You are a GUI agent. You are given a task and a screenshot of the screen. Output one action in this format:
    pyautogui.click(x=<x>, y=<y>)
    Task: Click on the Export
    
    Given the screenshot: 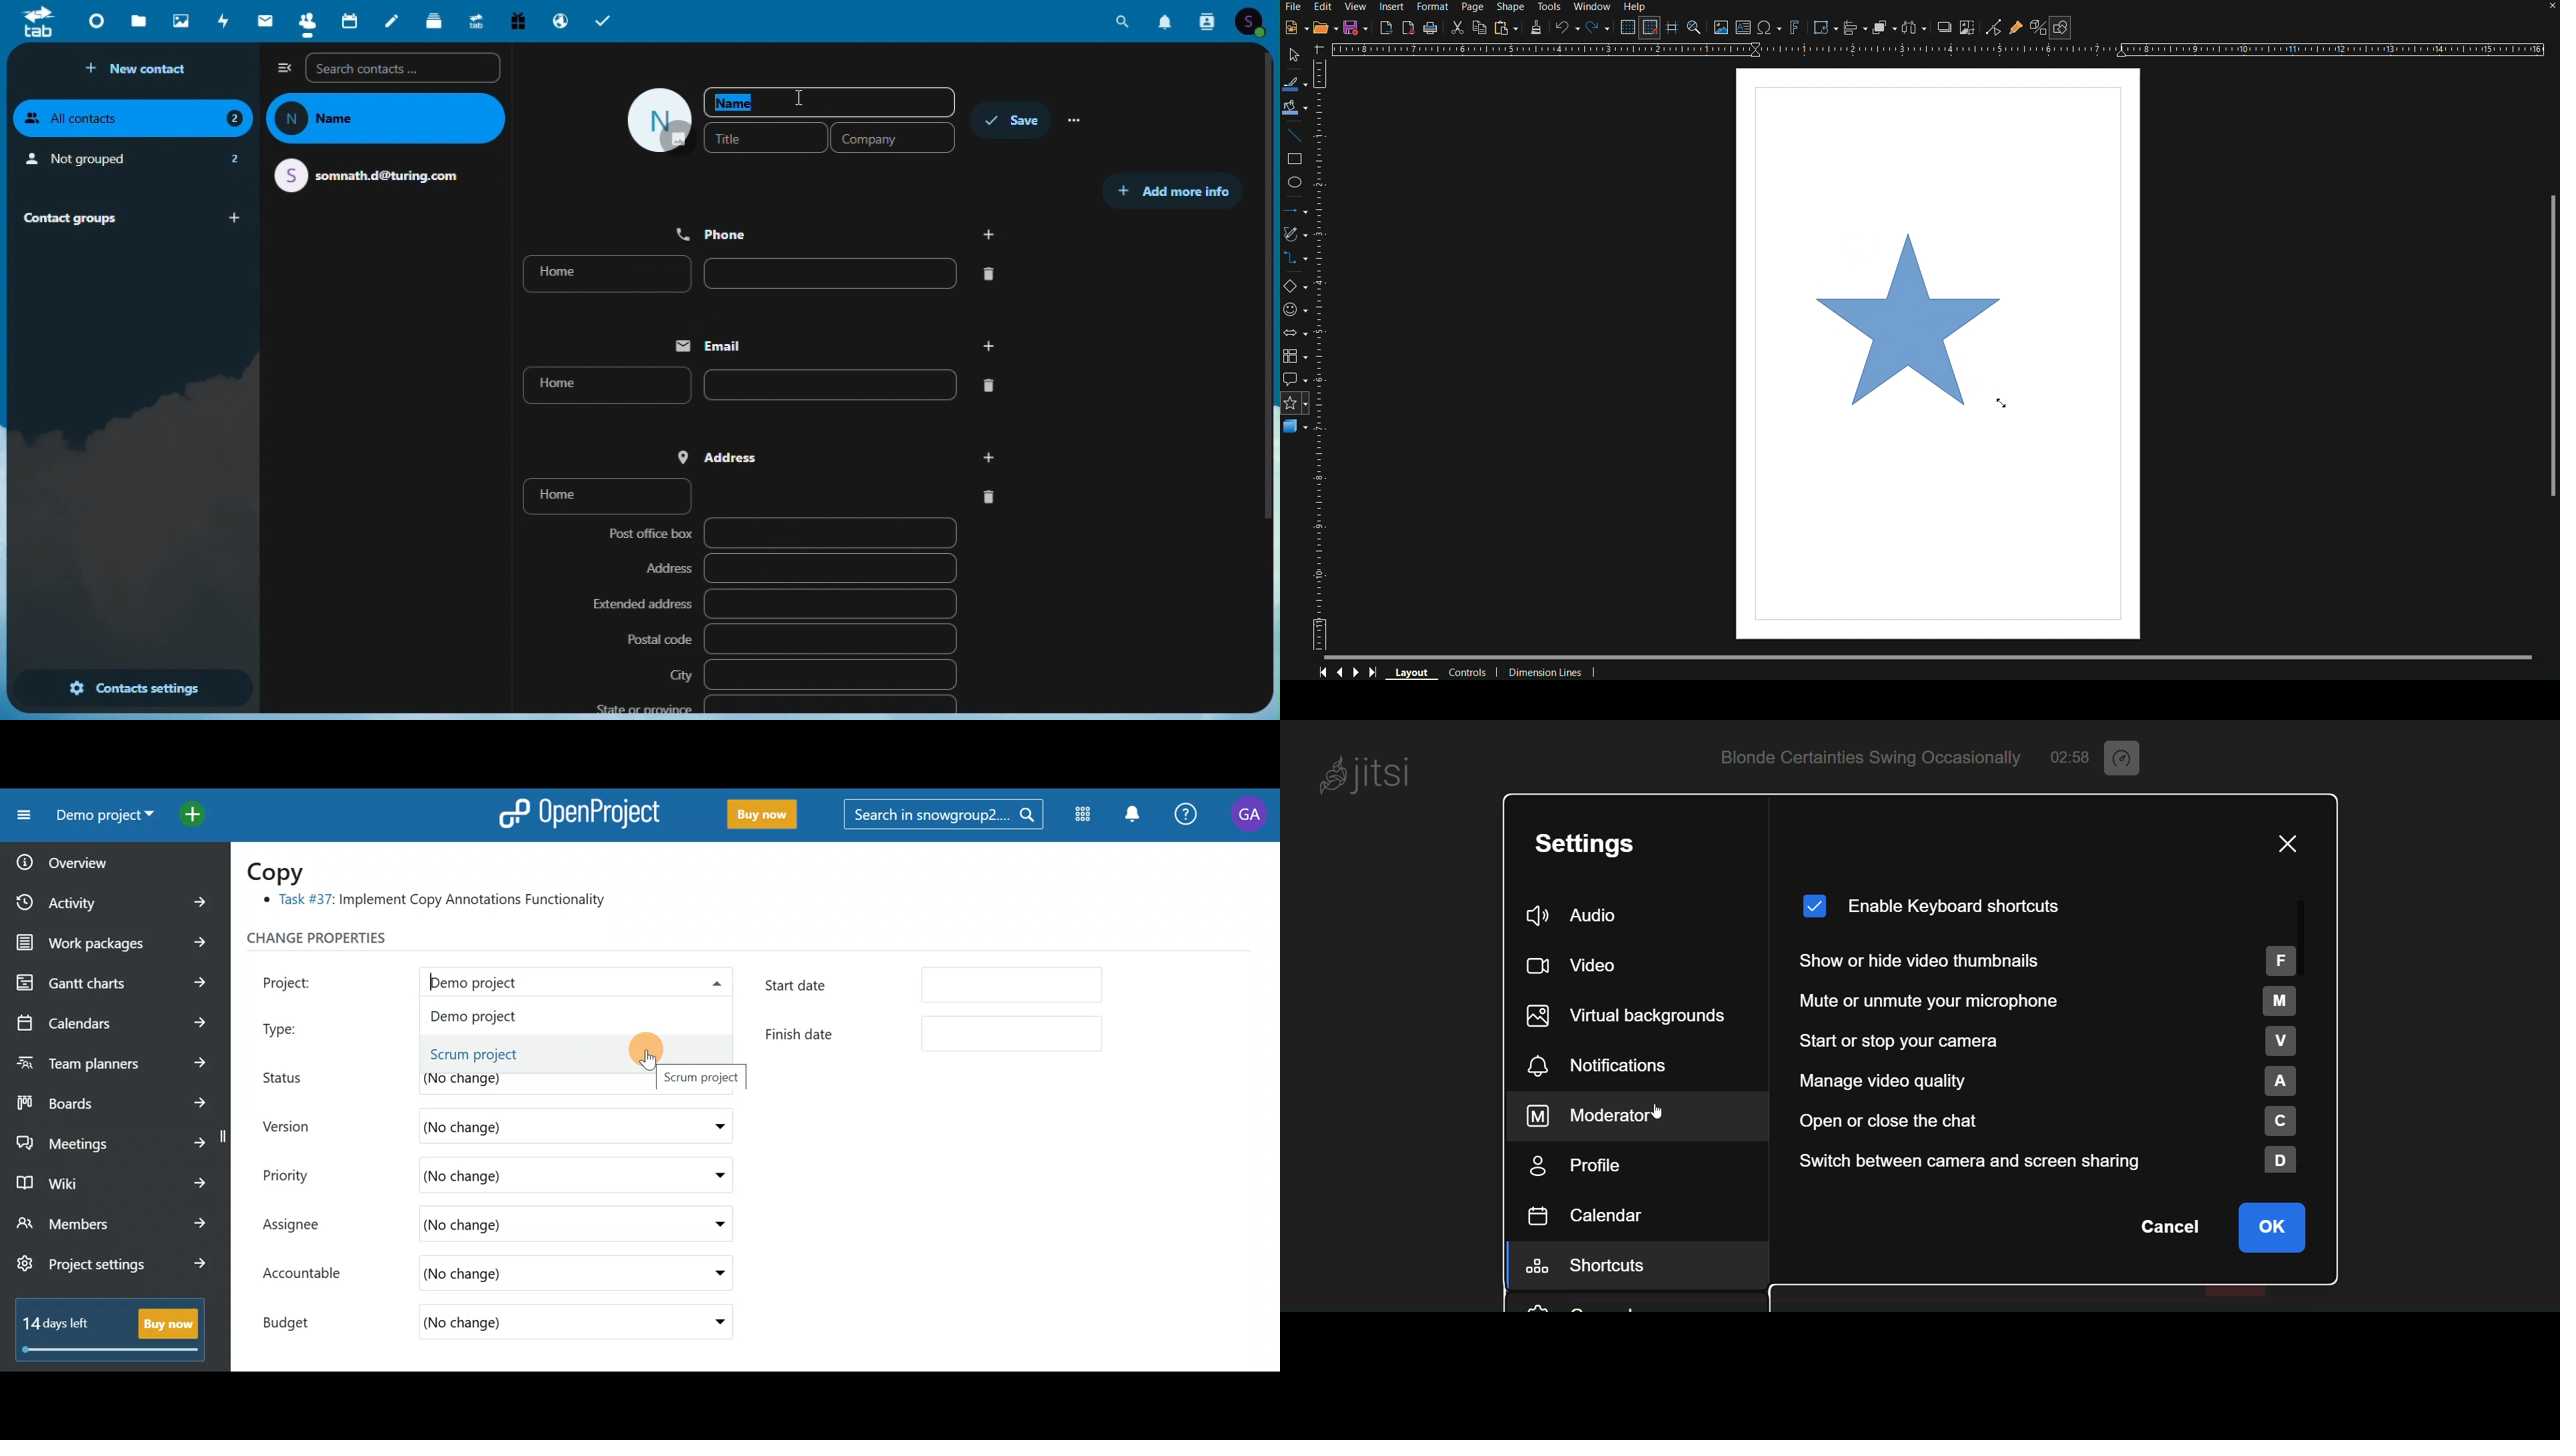 What is the action you would take?
    pyautogui.click(x=1385, y=27)
    